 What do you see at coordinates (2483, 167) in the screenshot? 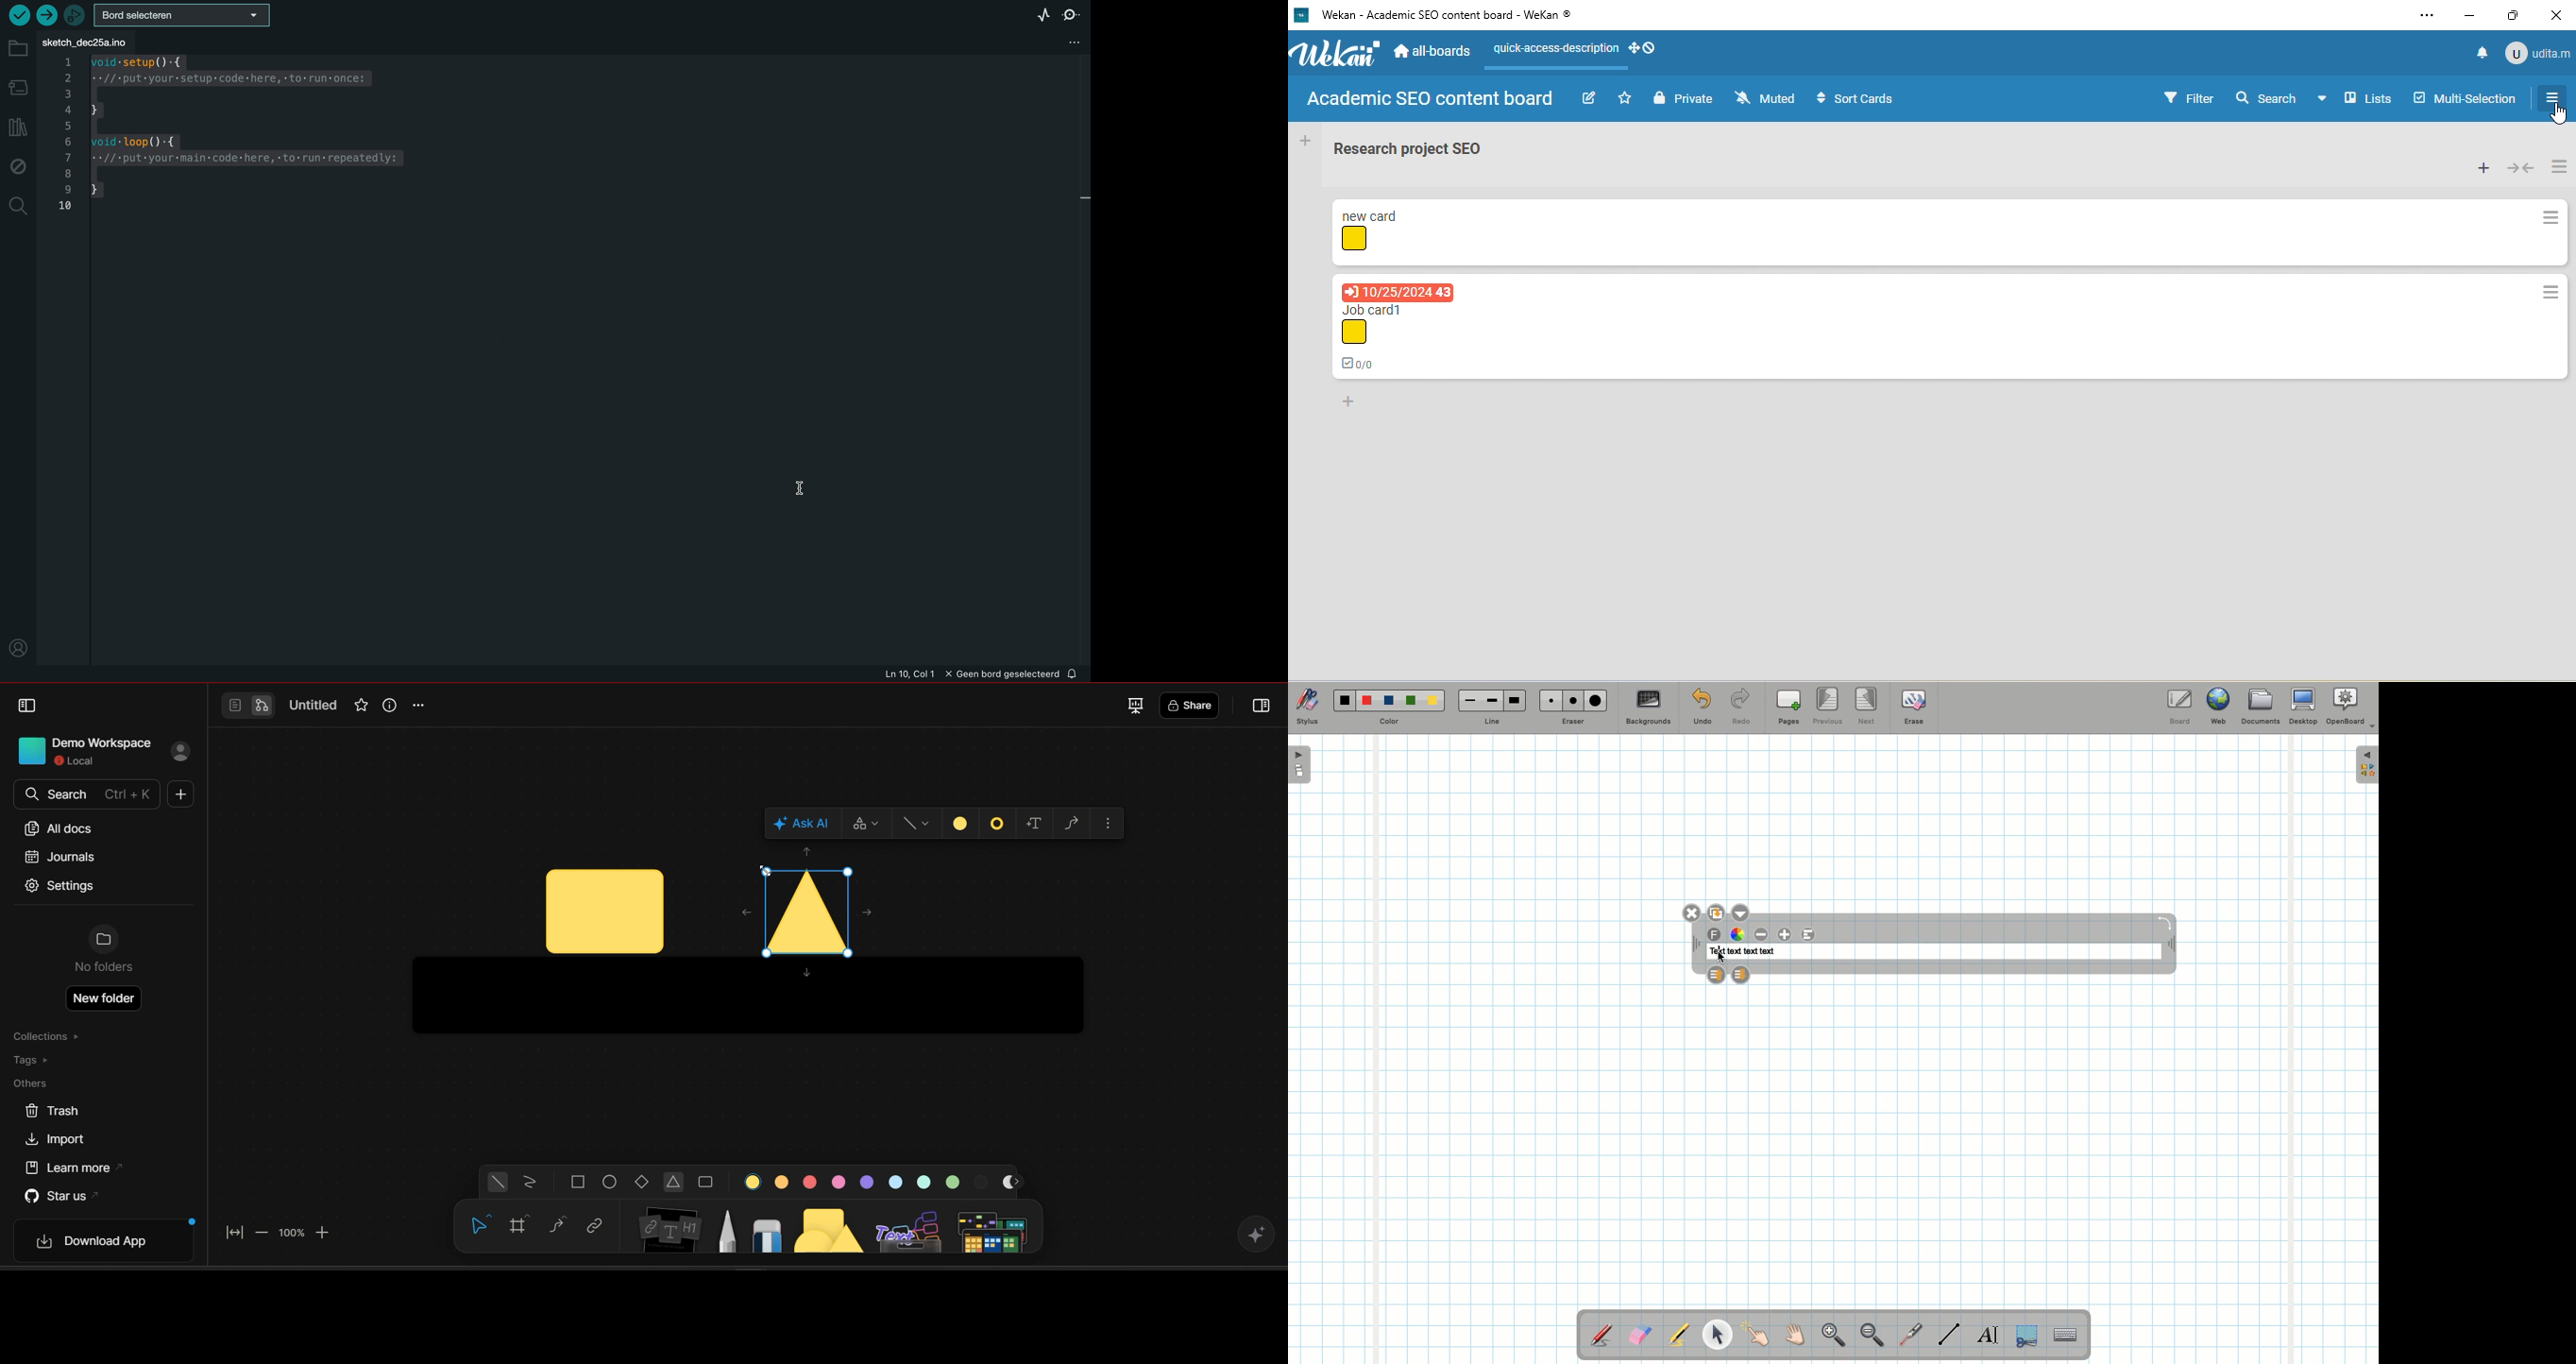
I see `add card to top` at bounding box center [2483, 167].